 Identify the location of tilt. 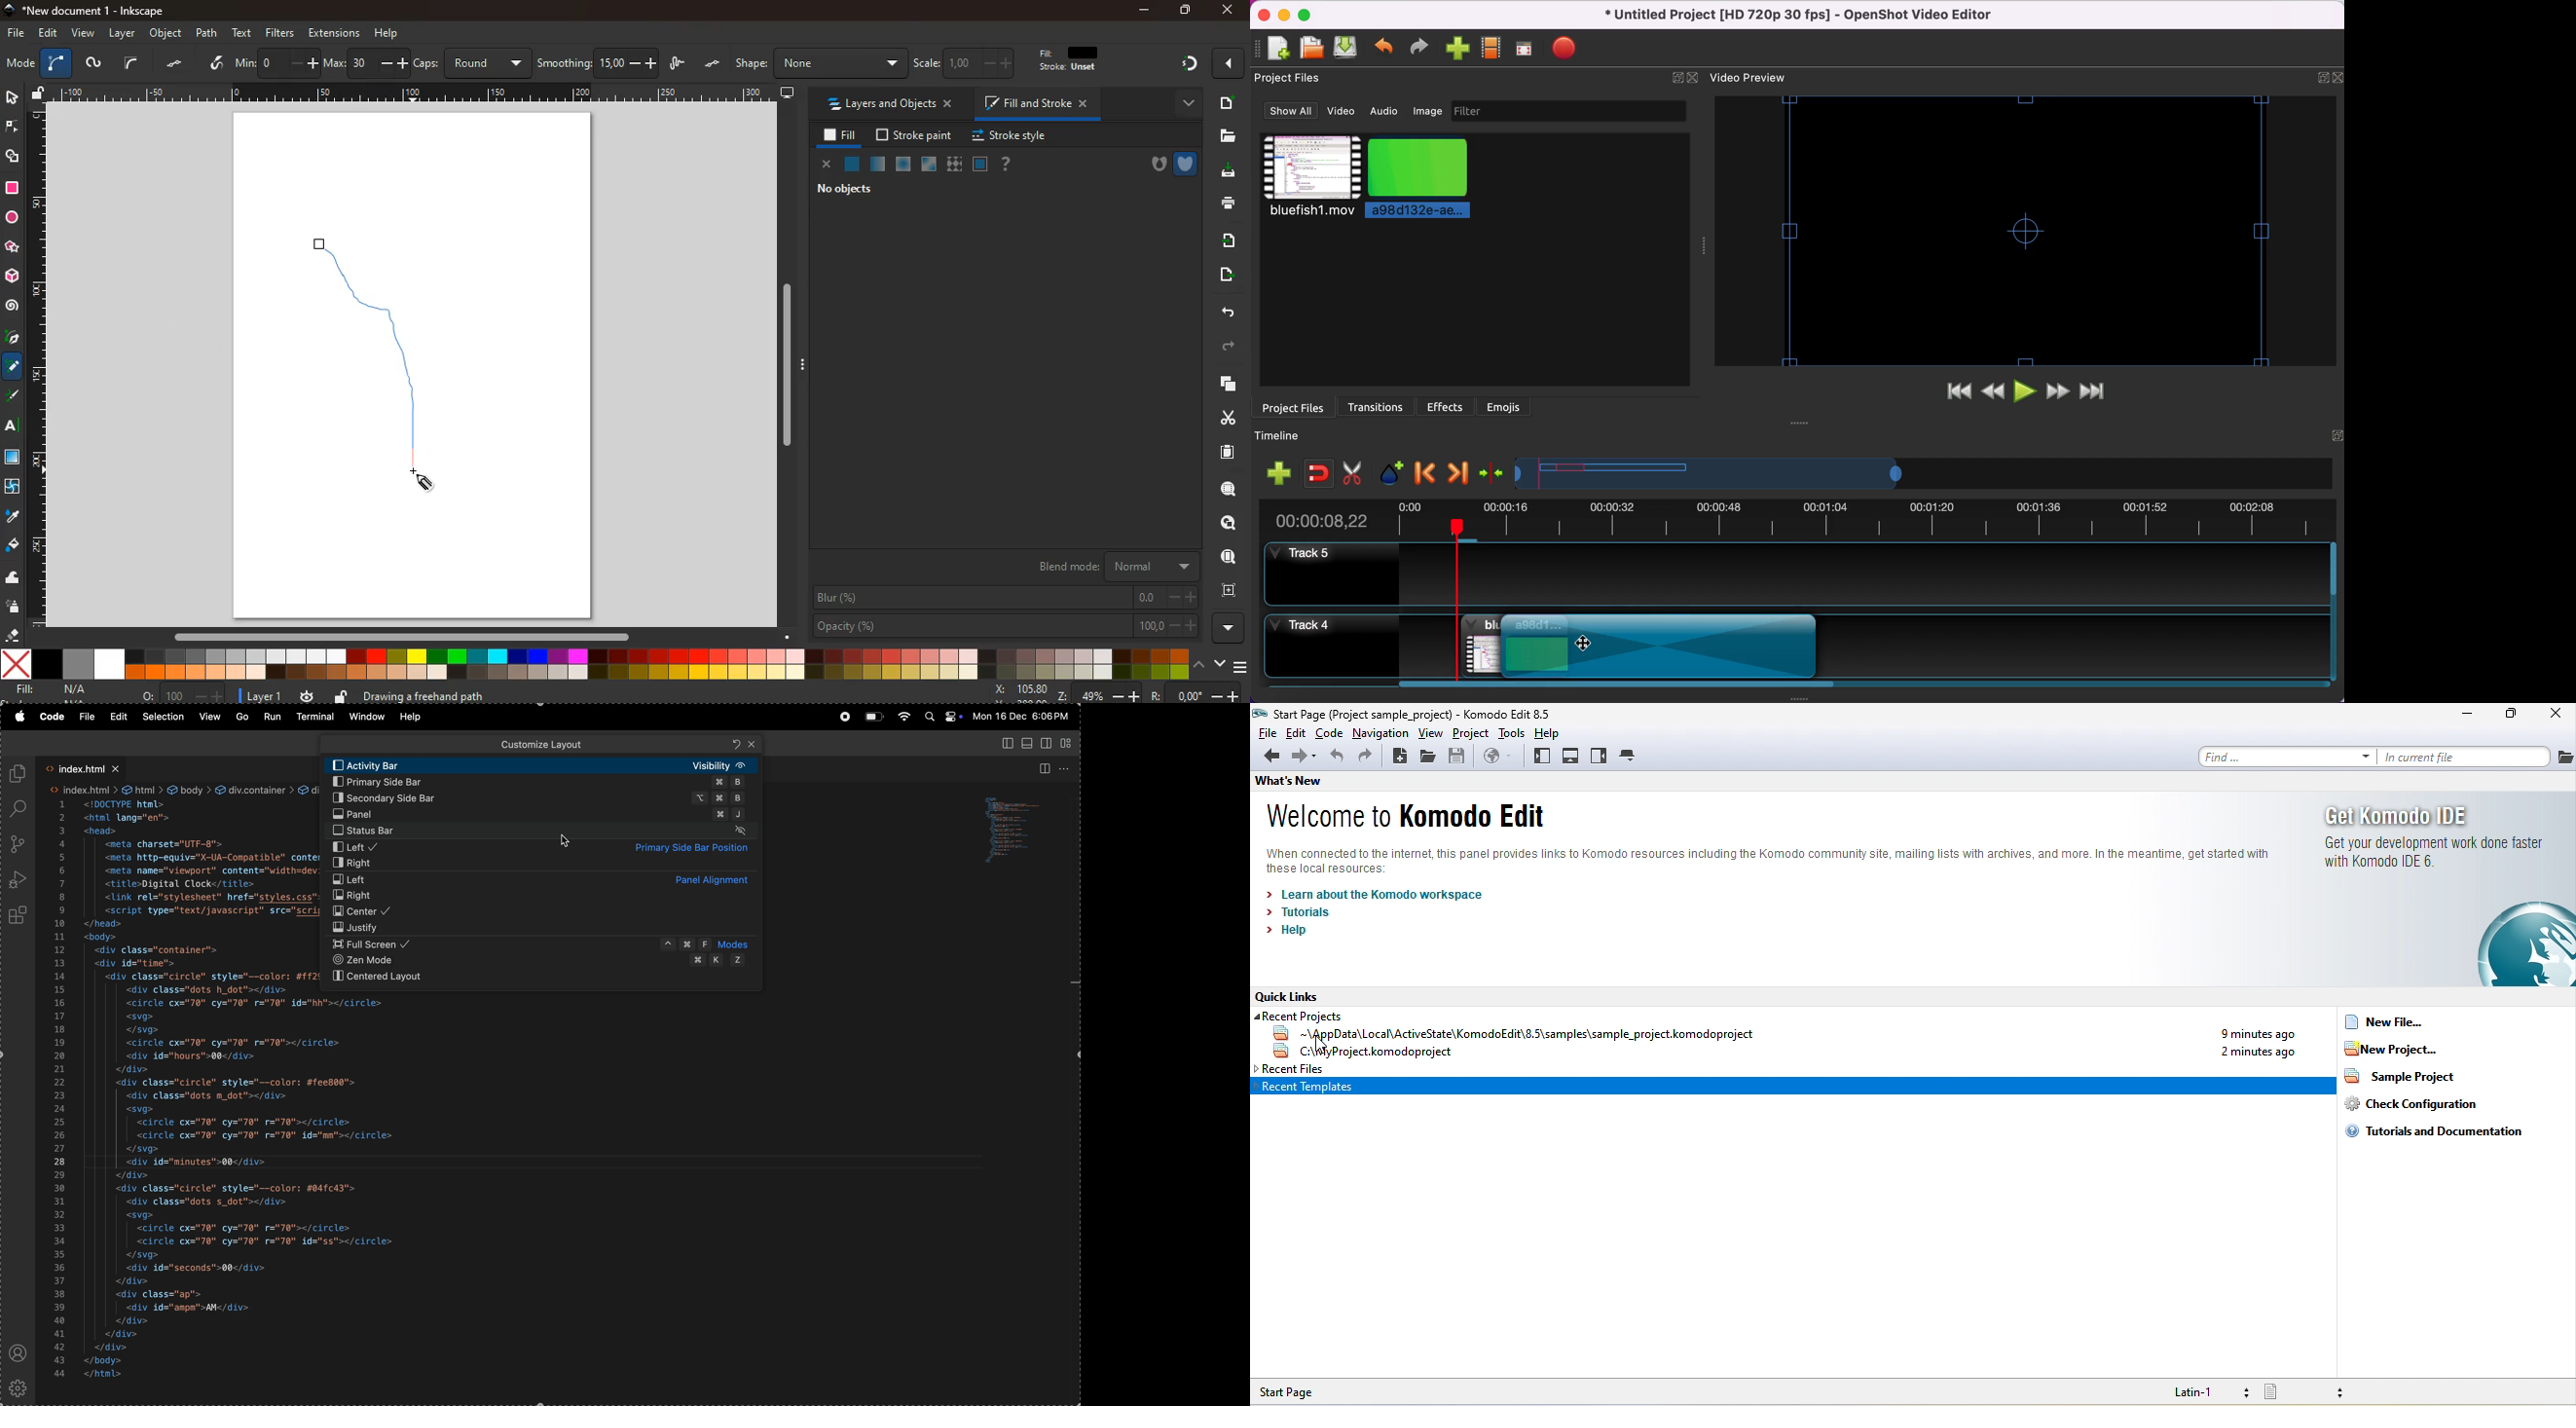
(214, 63).